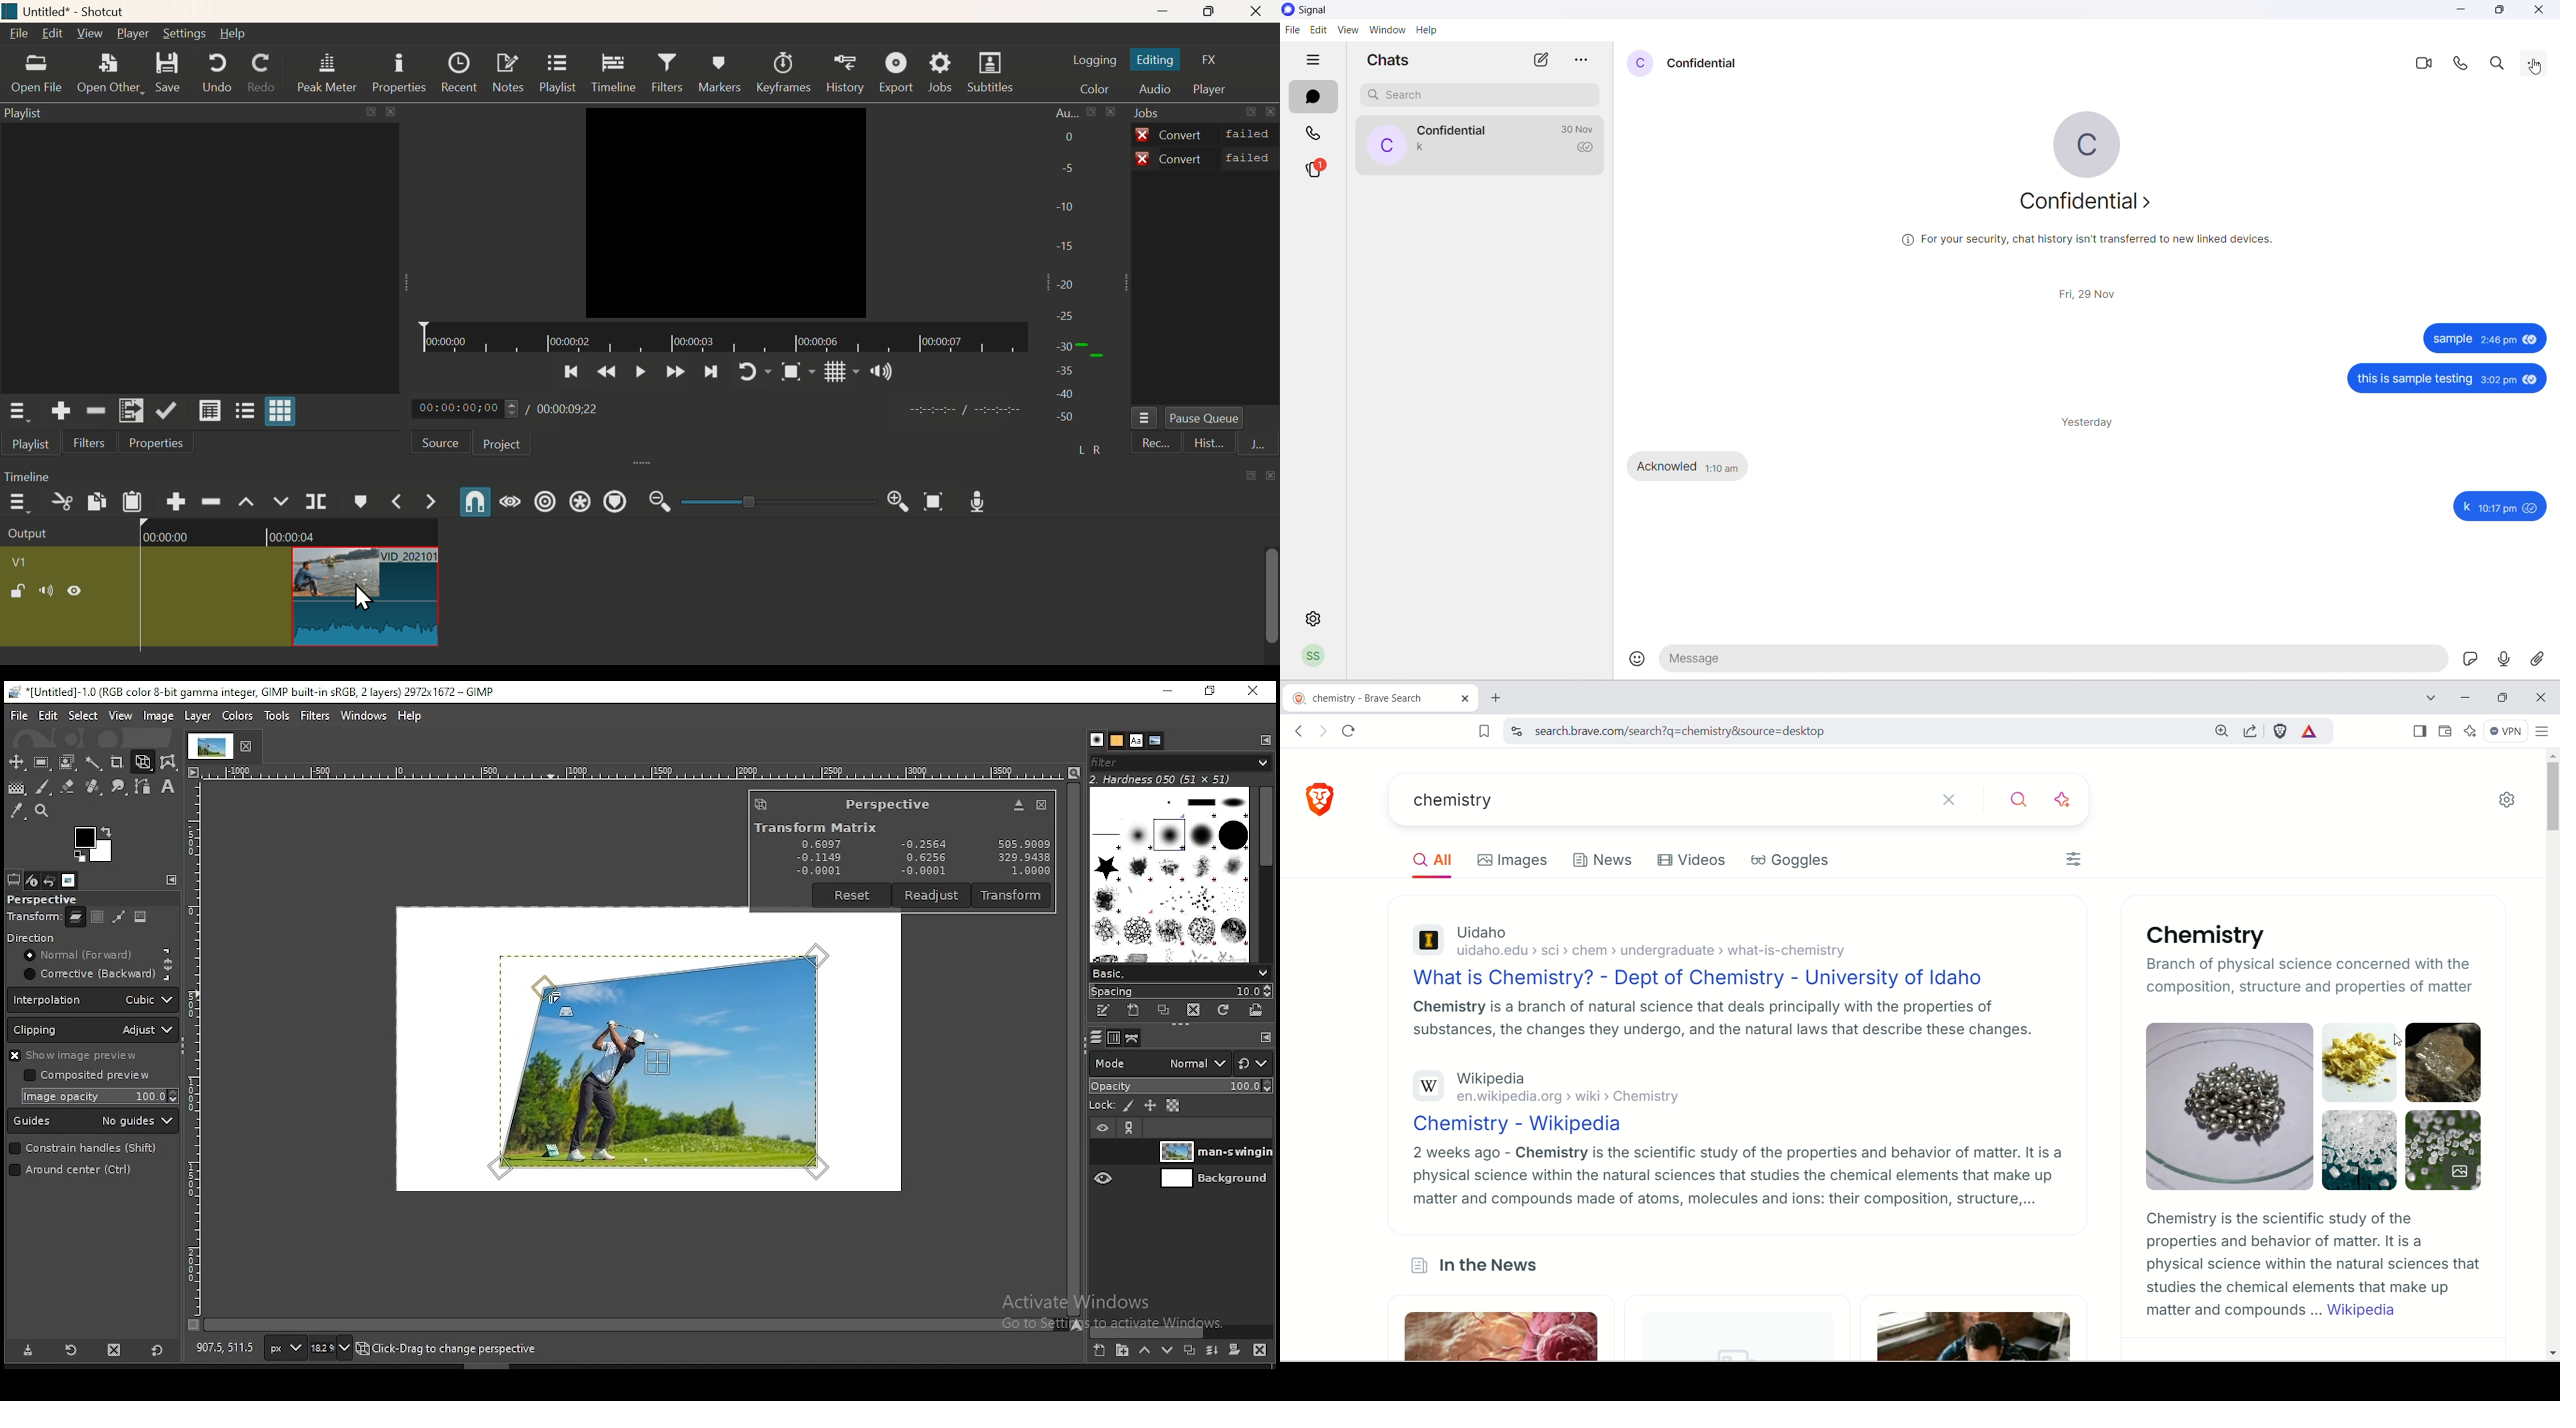 The image size is (2576, 1428). What do you see at coordinates (144, 762) in the screenshot?
I see `unified transform tool` at bounding box center [144, 762].